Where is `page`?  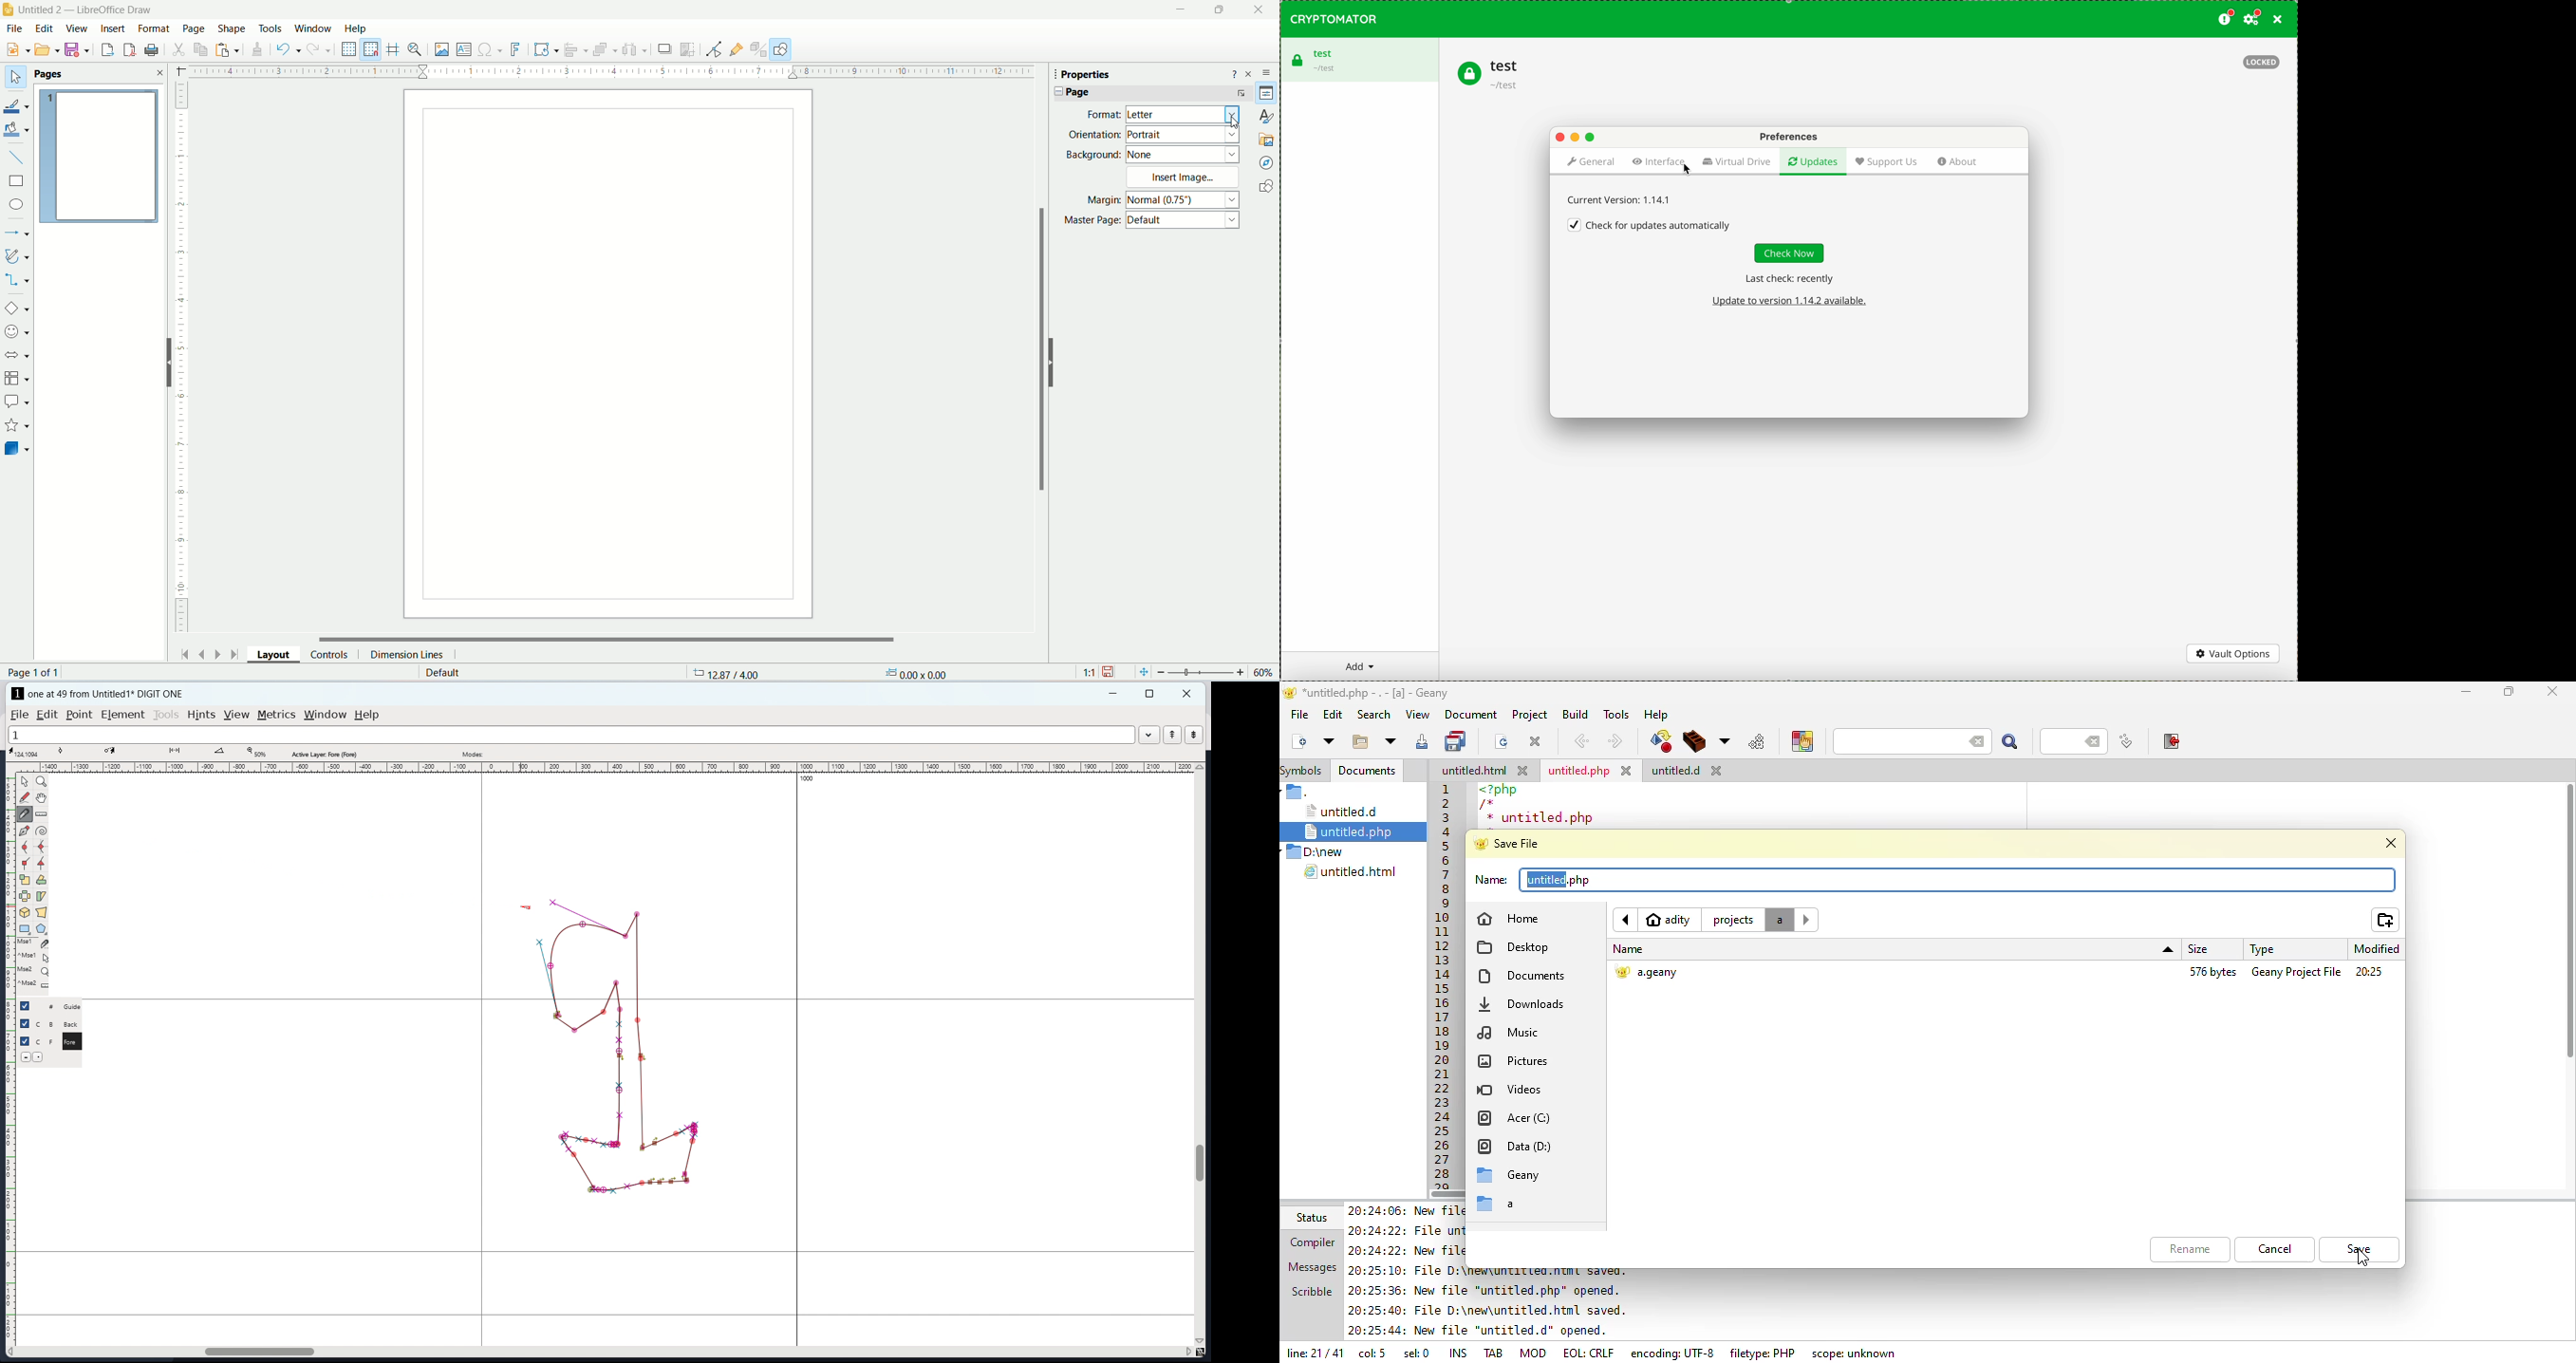 page is located at coordinates (35, 672).